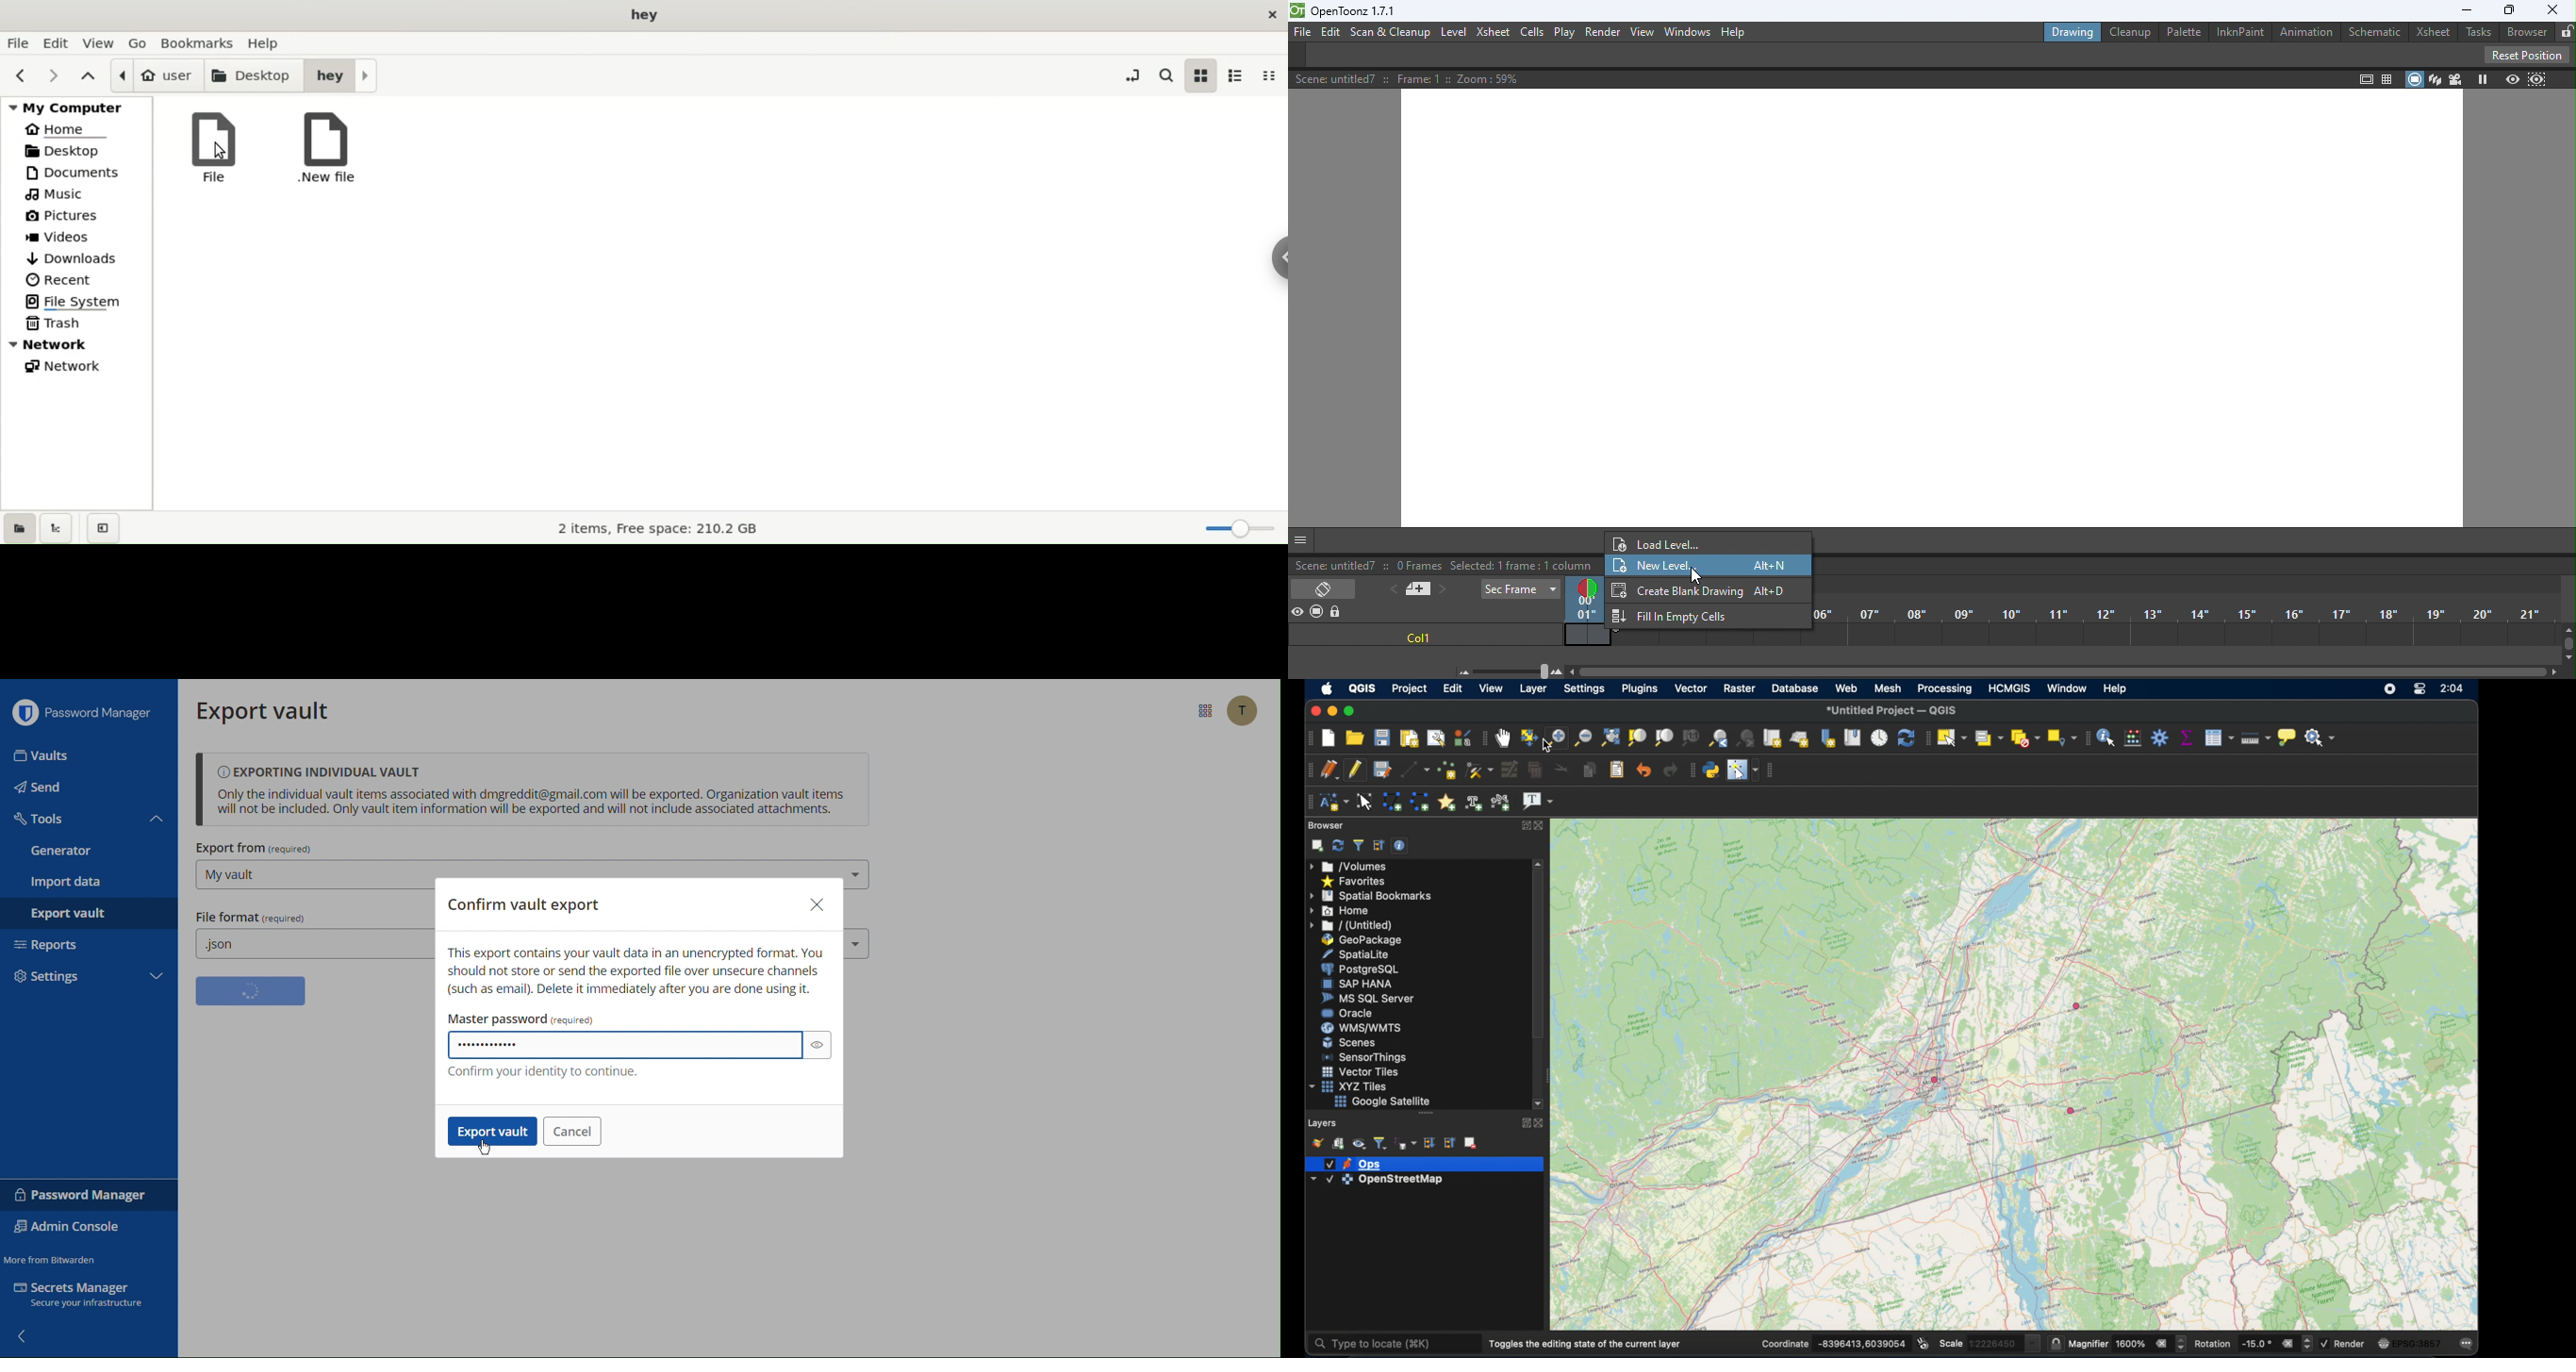 The image size is (2576, 1372). Describe the element at coordinates (1524, 825) in the screenshot. I see `expand` at that location.